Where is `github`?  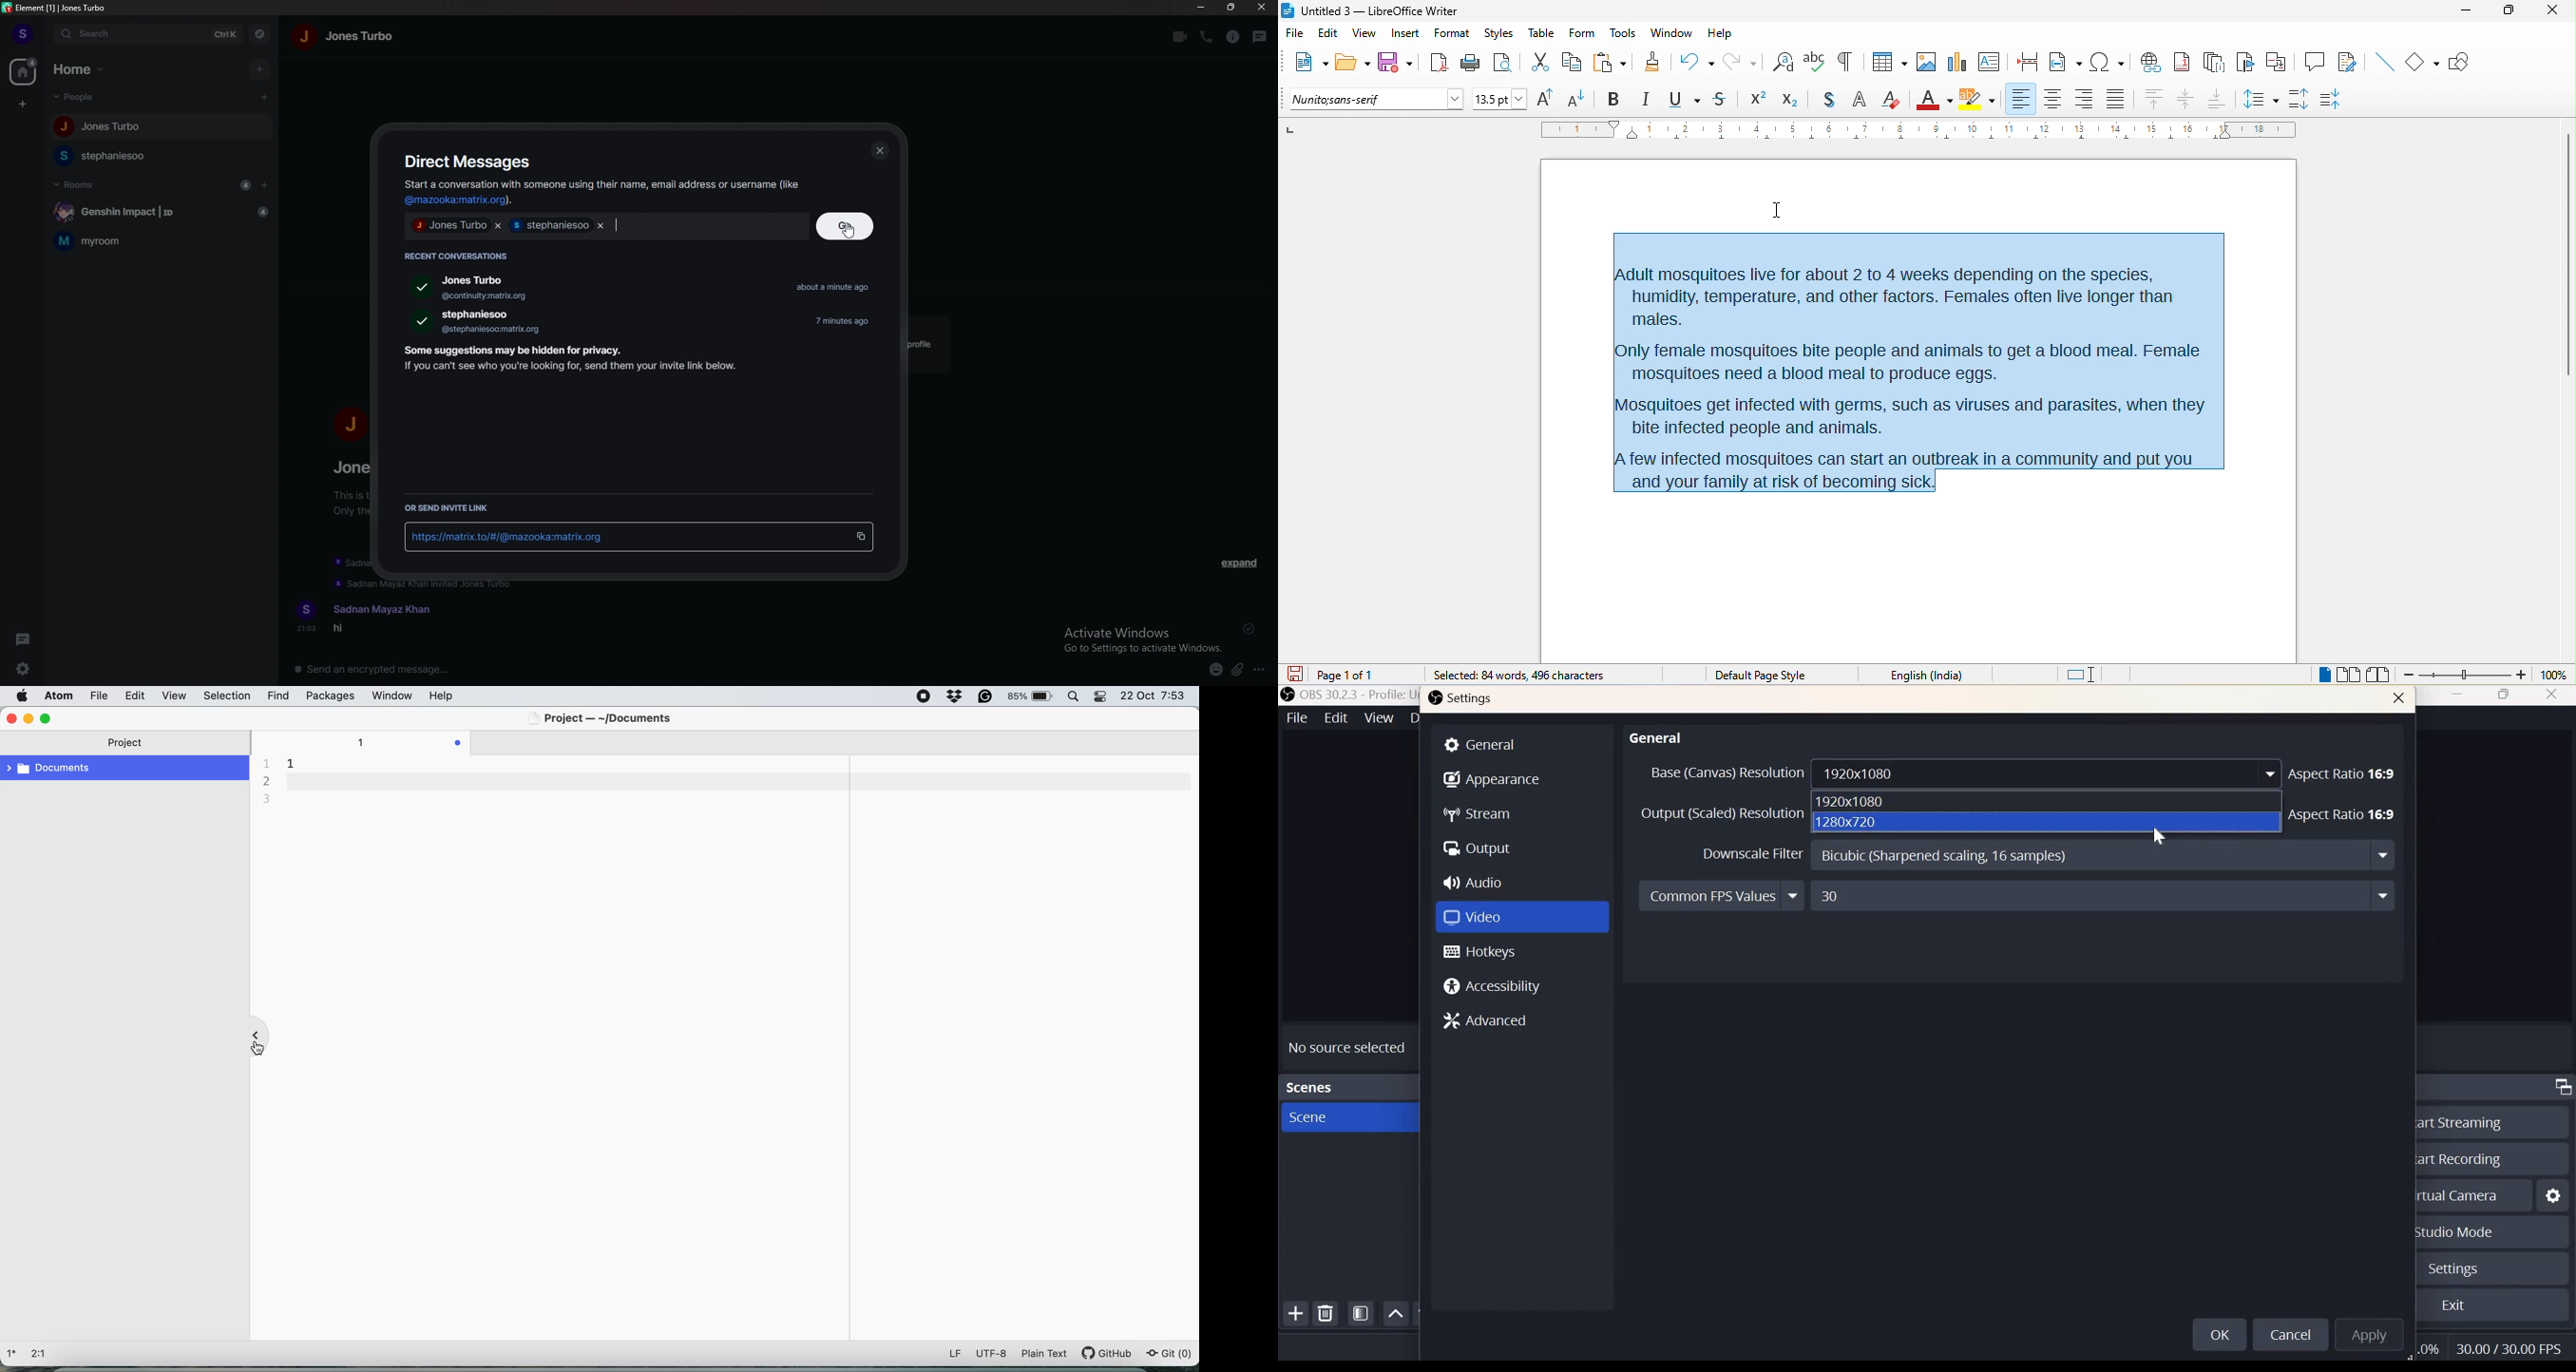 github is located at coordinates (1113, 1353).